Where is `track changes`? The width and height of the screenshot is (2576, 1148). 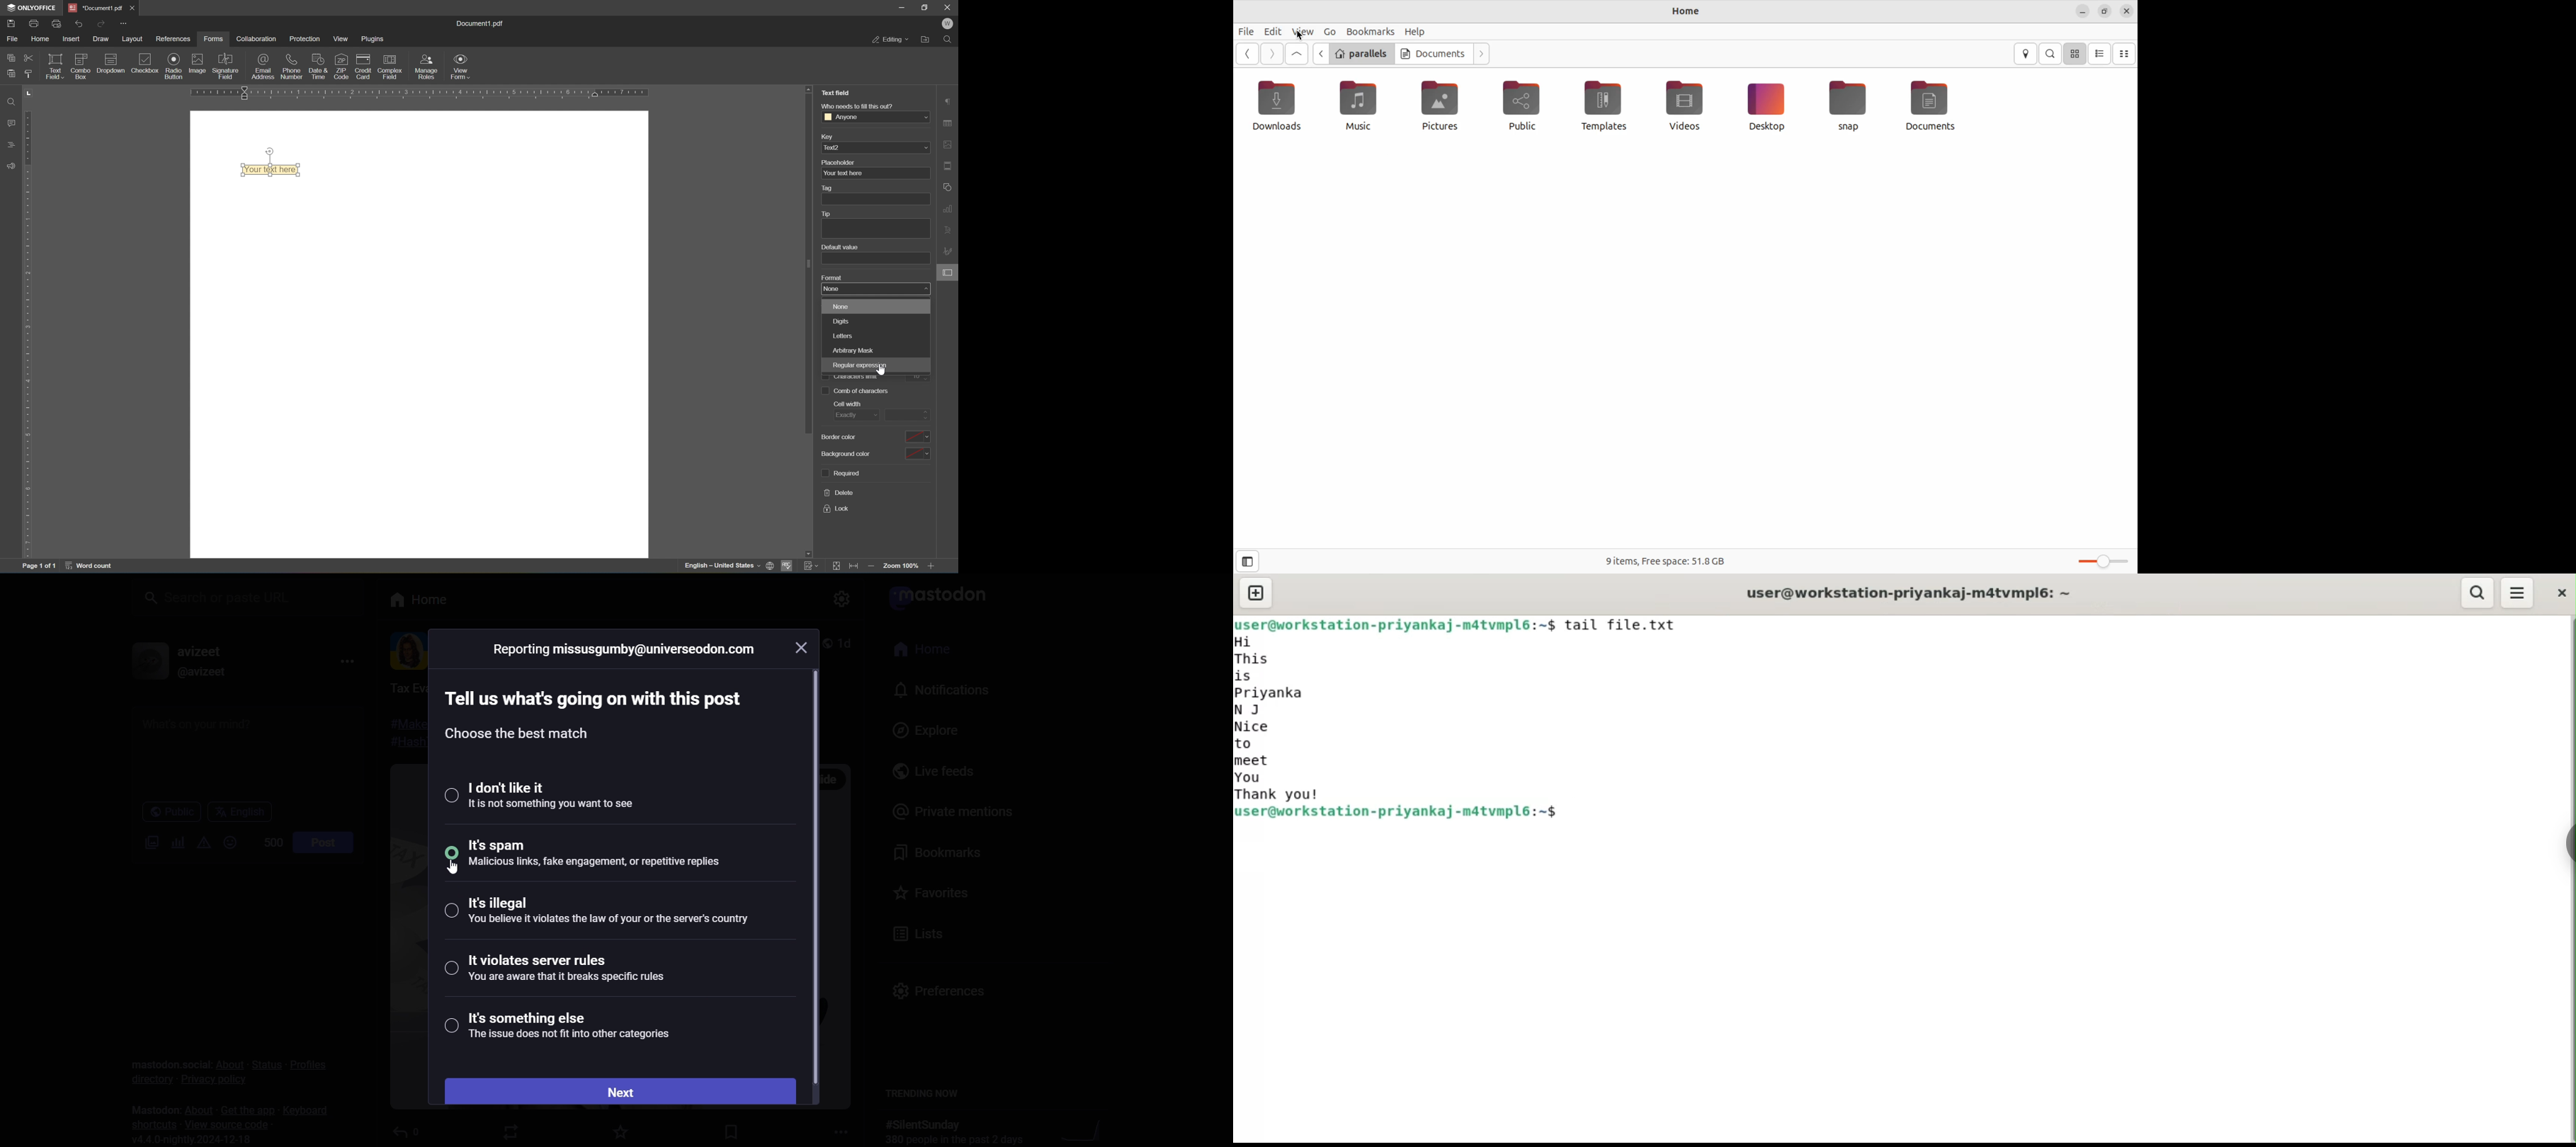
track changes is located at coordinates (810, 566).